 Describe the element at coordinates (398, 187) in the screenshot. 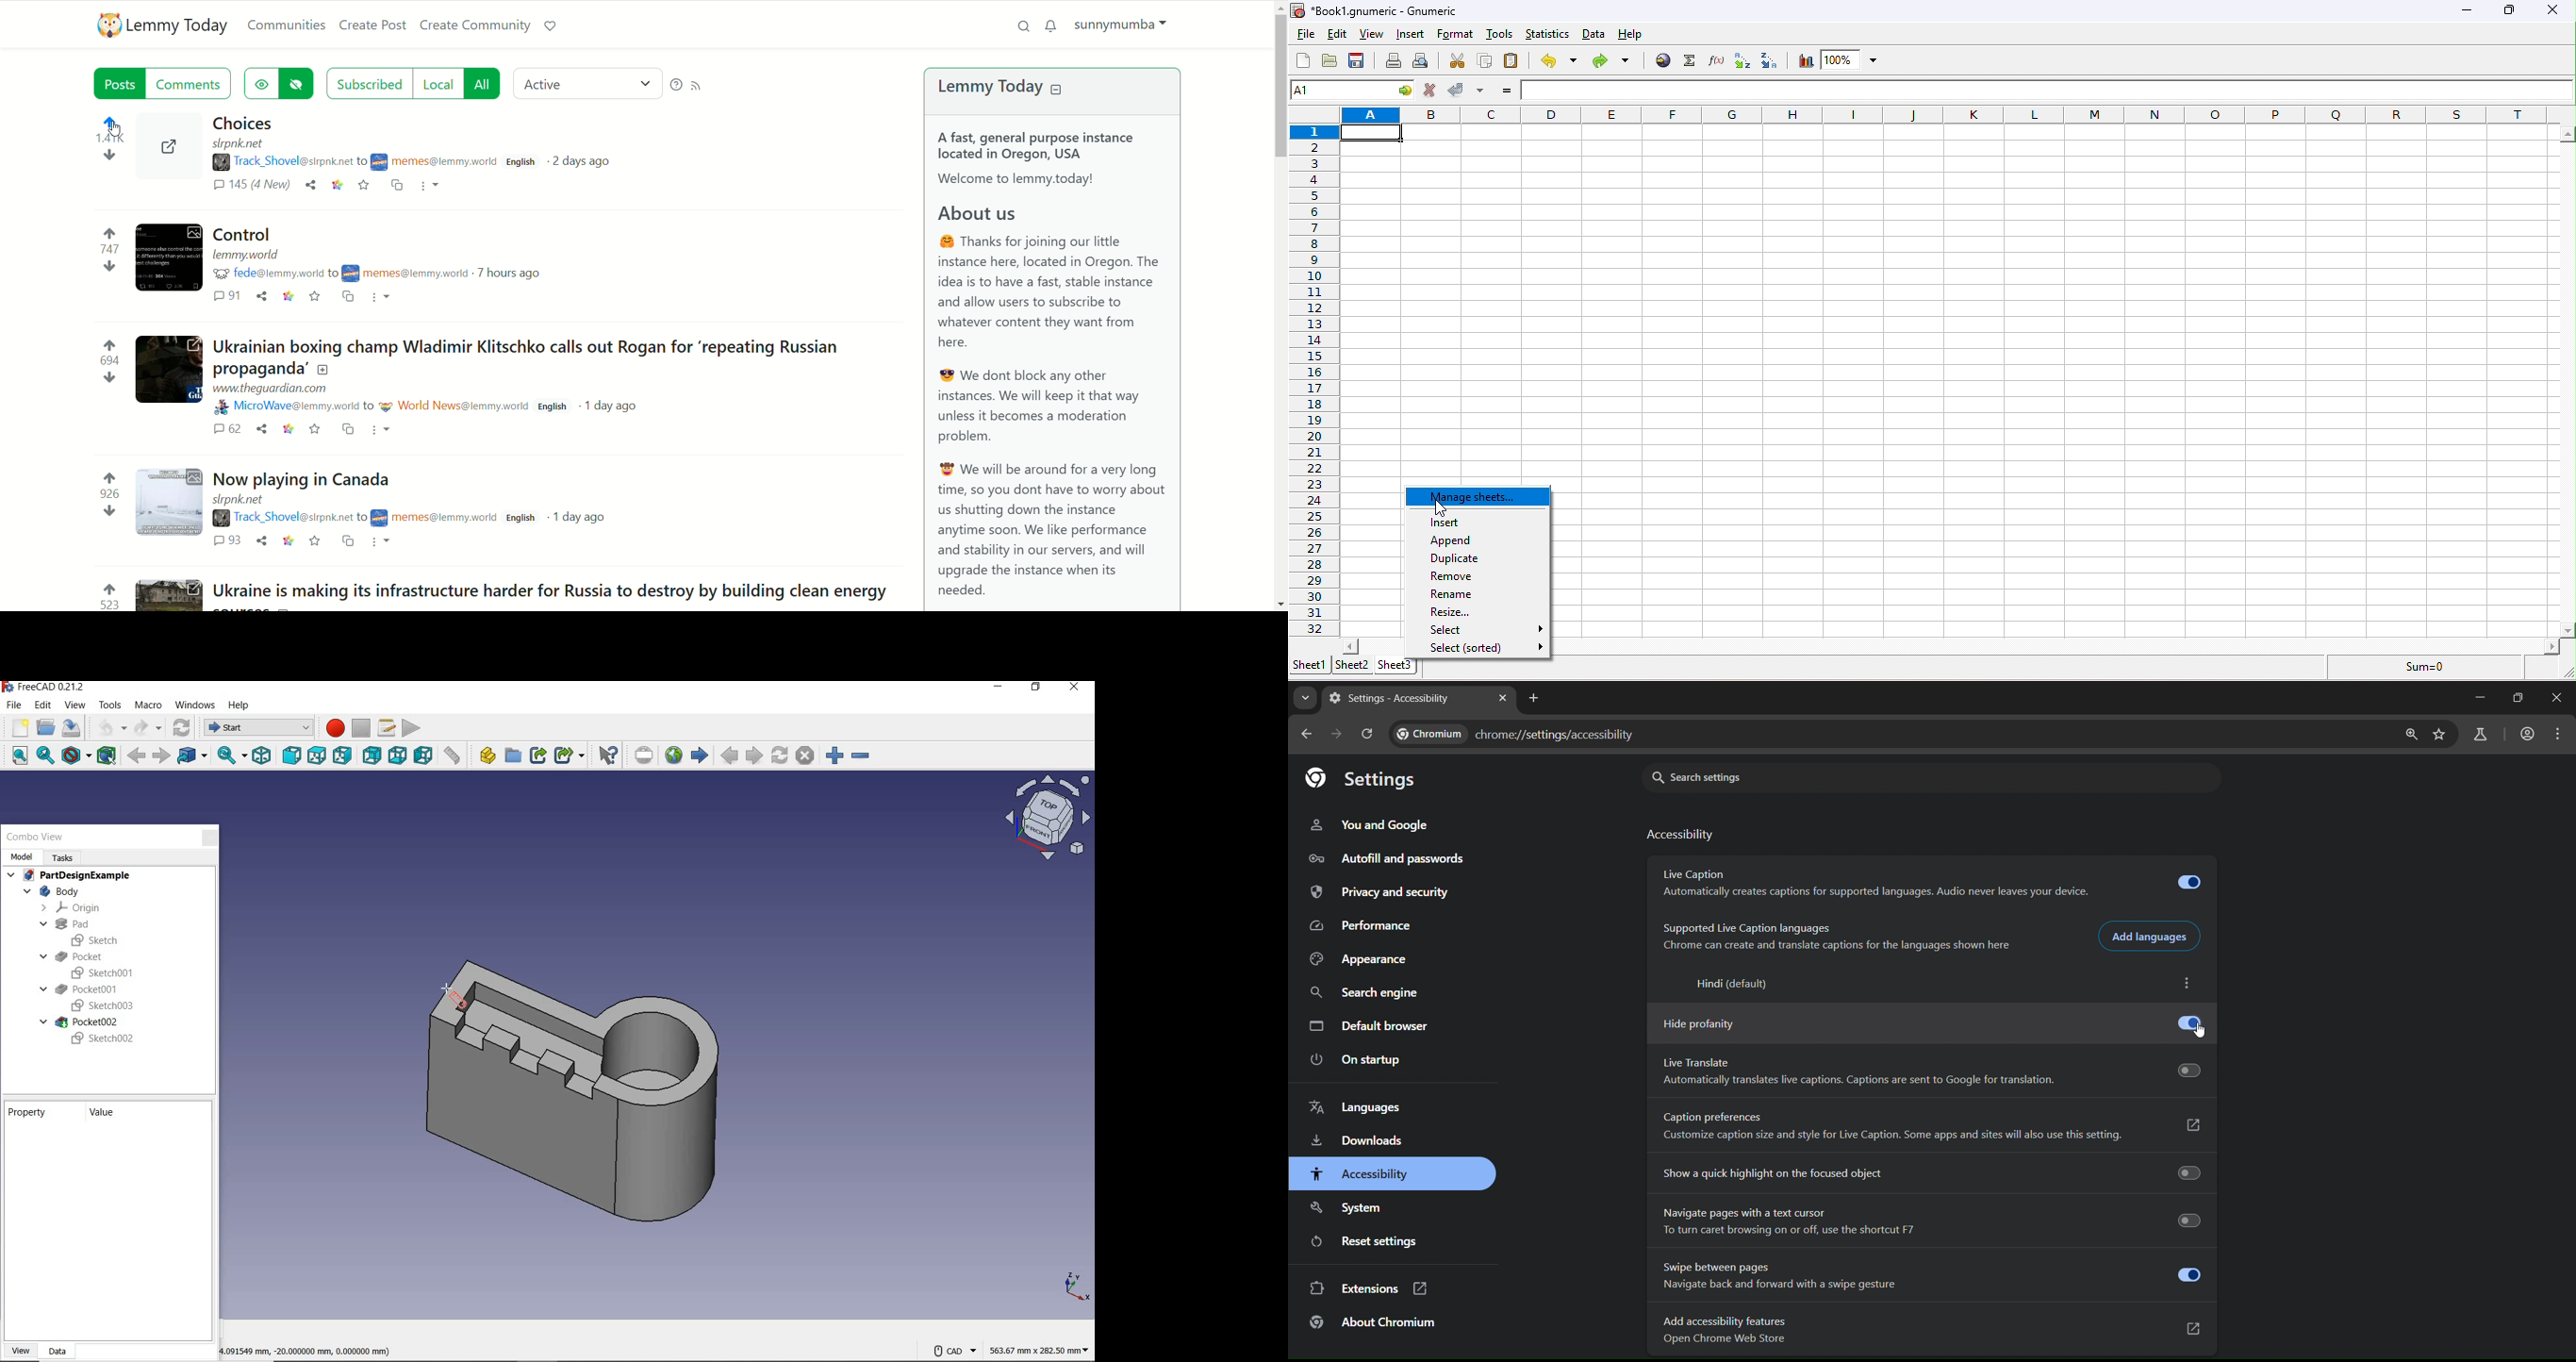

I see `cross-post` at that location.